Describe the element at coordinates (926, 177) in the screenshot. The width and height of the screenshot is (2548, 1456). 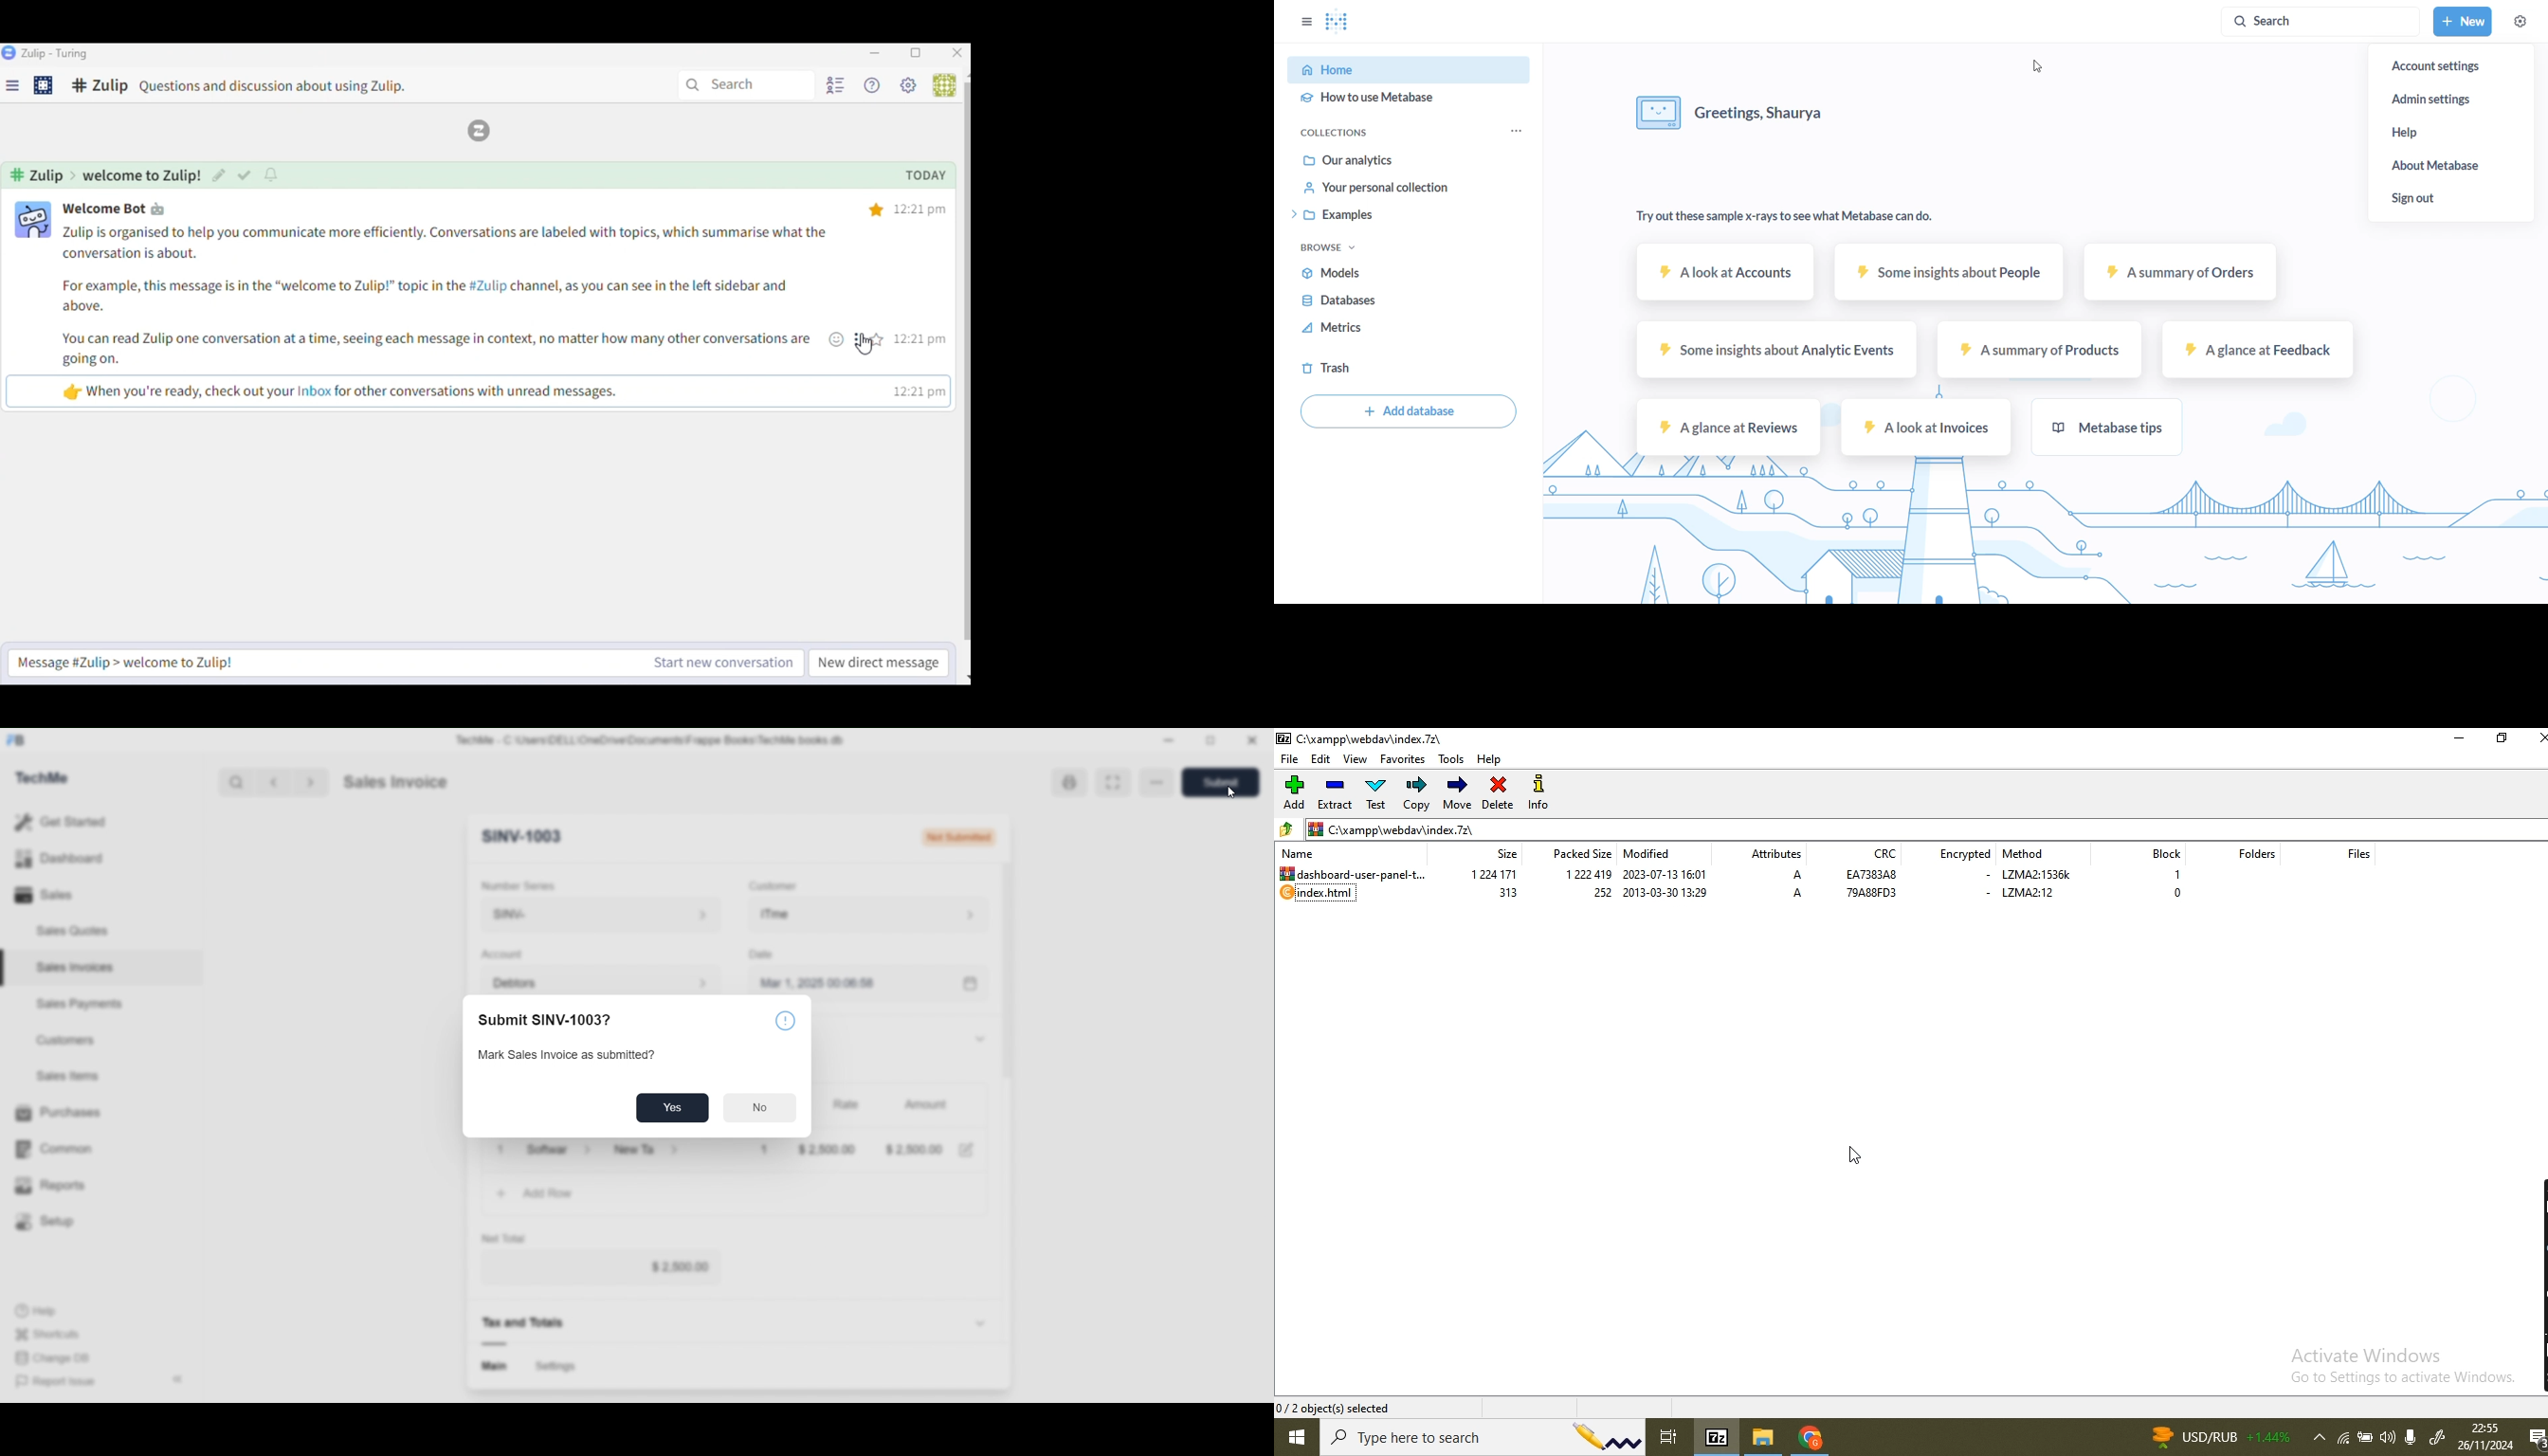
I see `today` at that location.